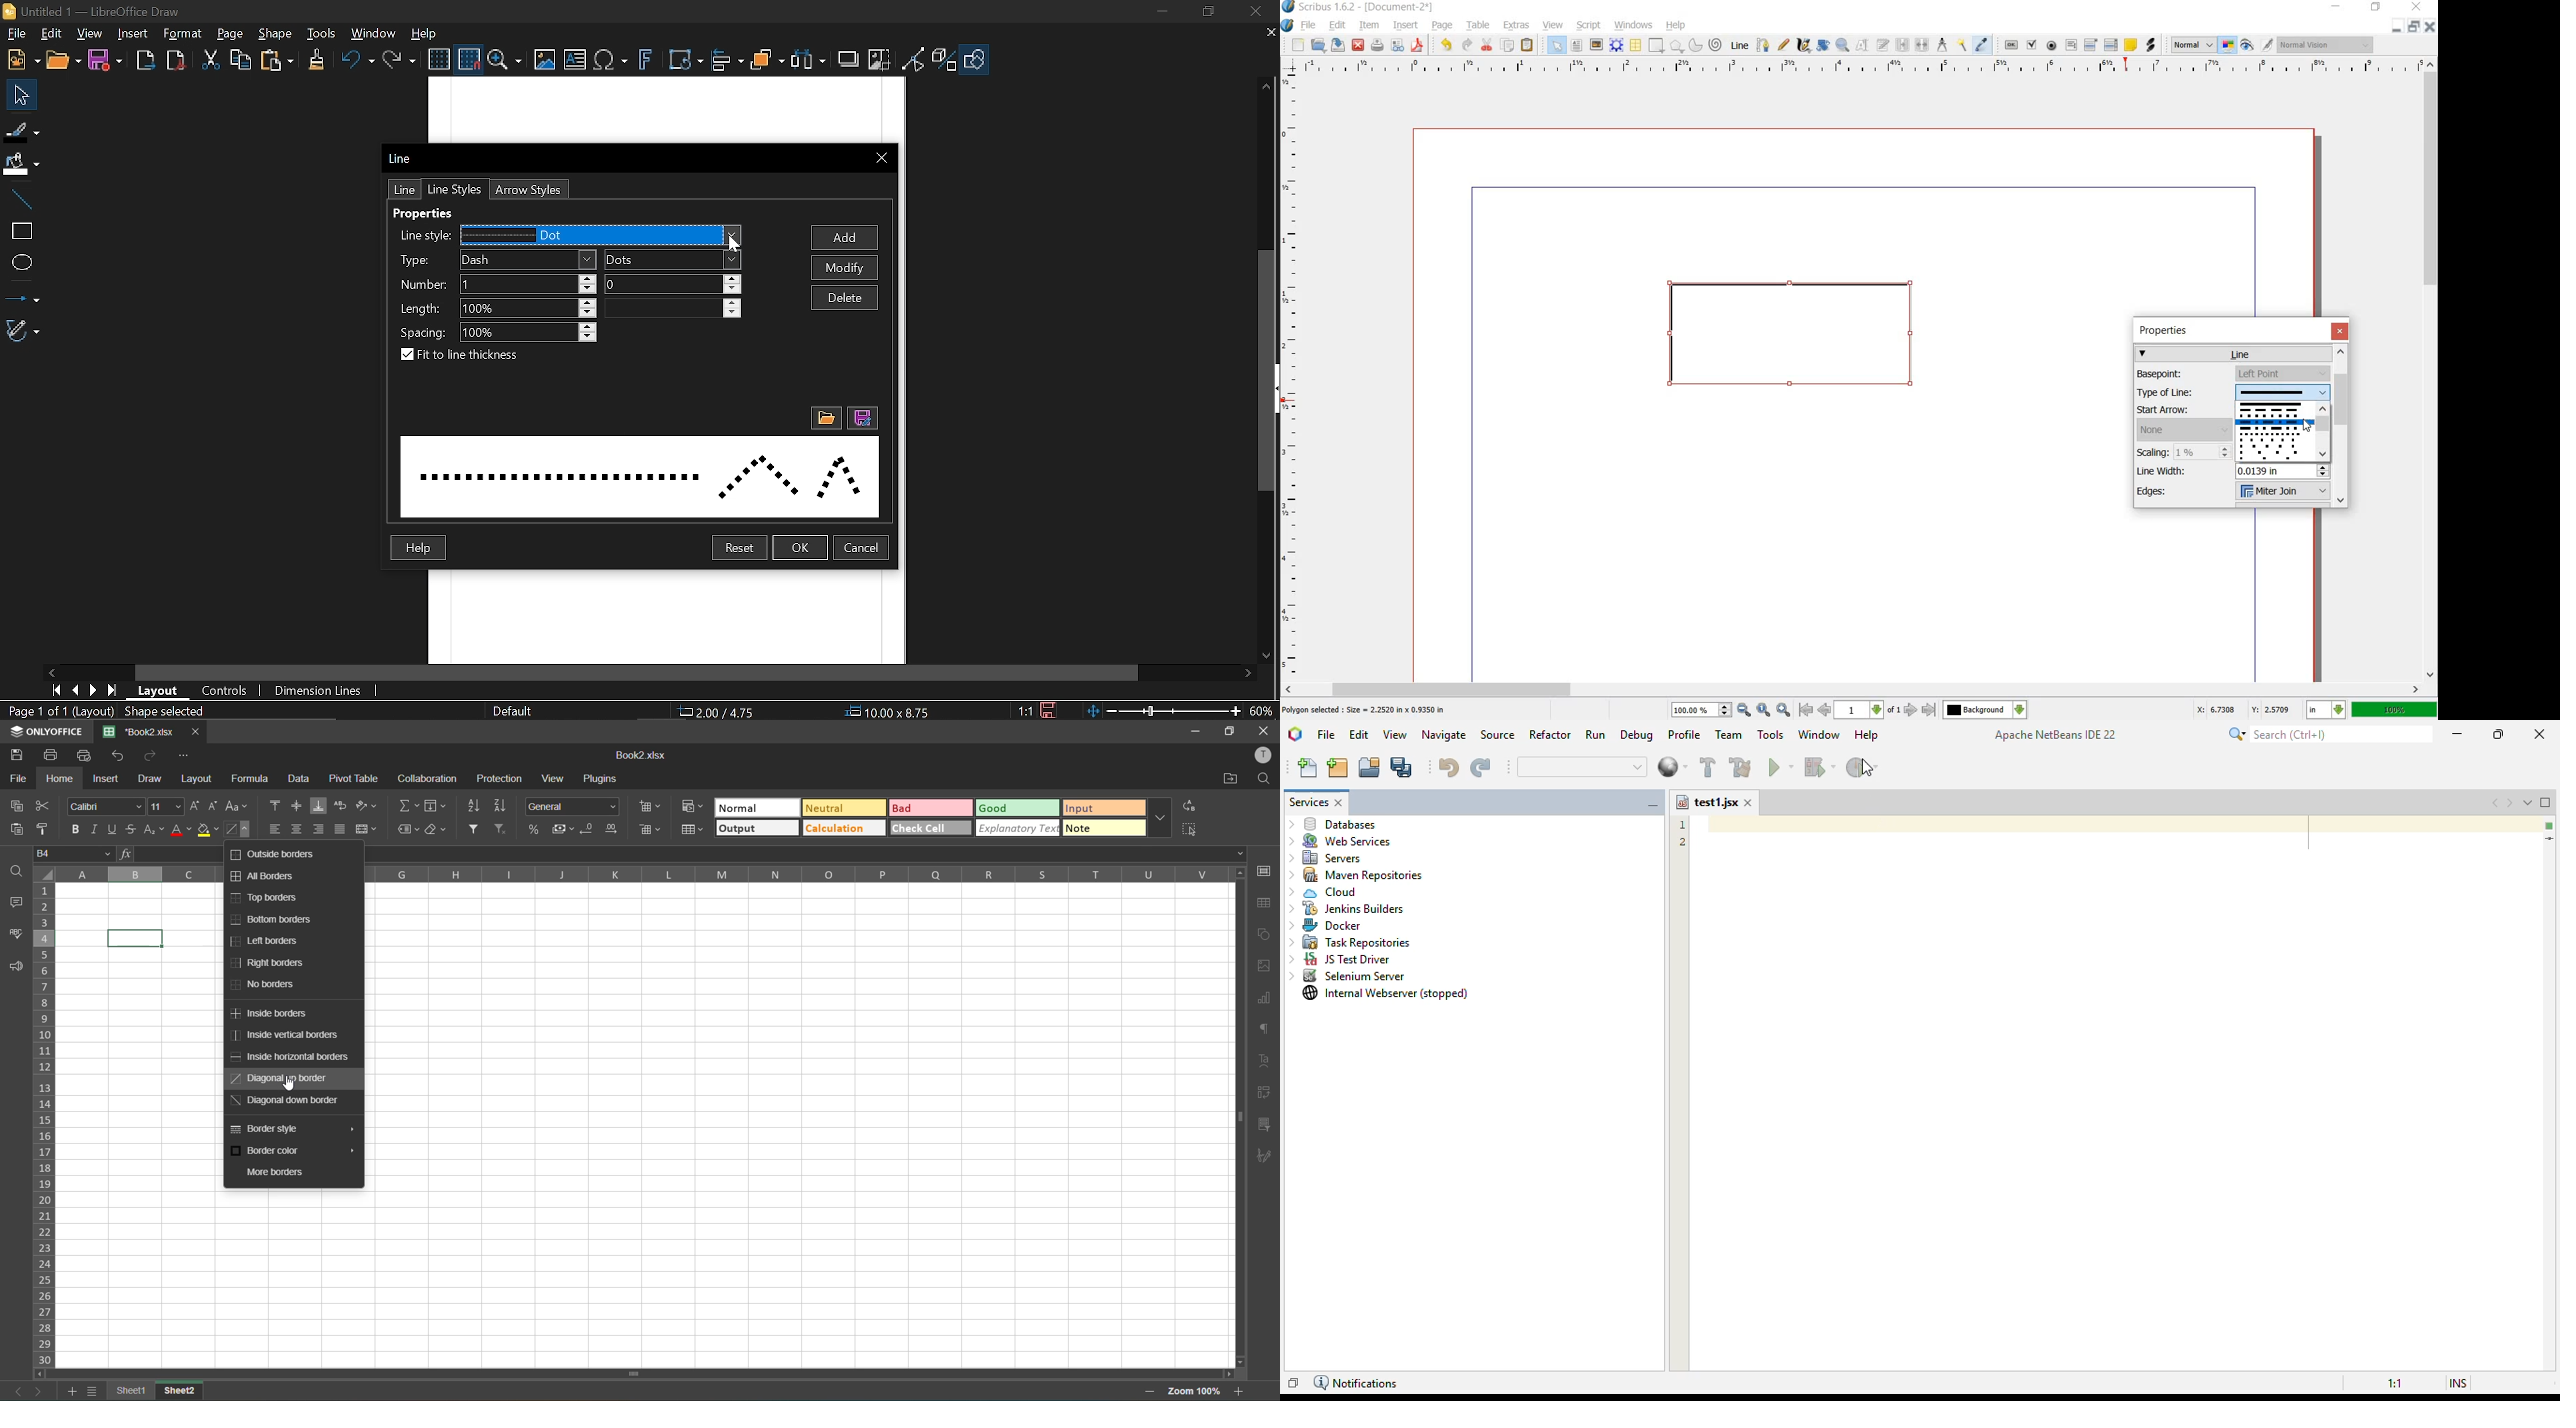 The width and height of the screenshot is (2576, 1428). Describe the element at coordinates (1528, 45) in the screenshot. I see `PASTE` at that location.